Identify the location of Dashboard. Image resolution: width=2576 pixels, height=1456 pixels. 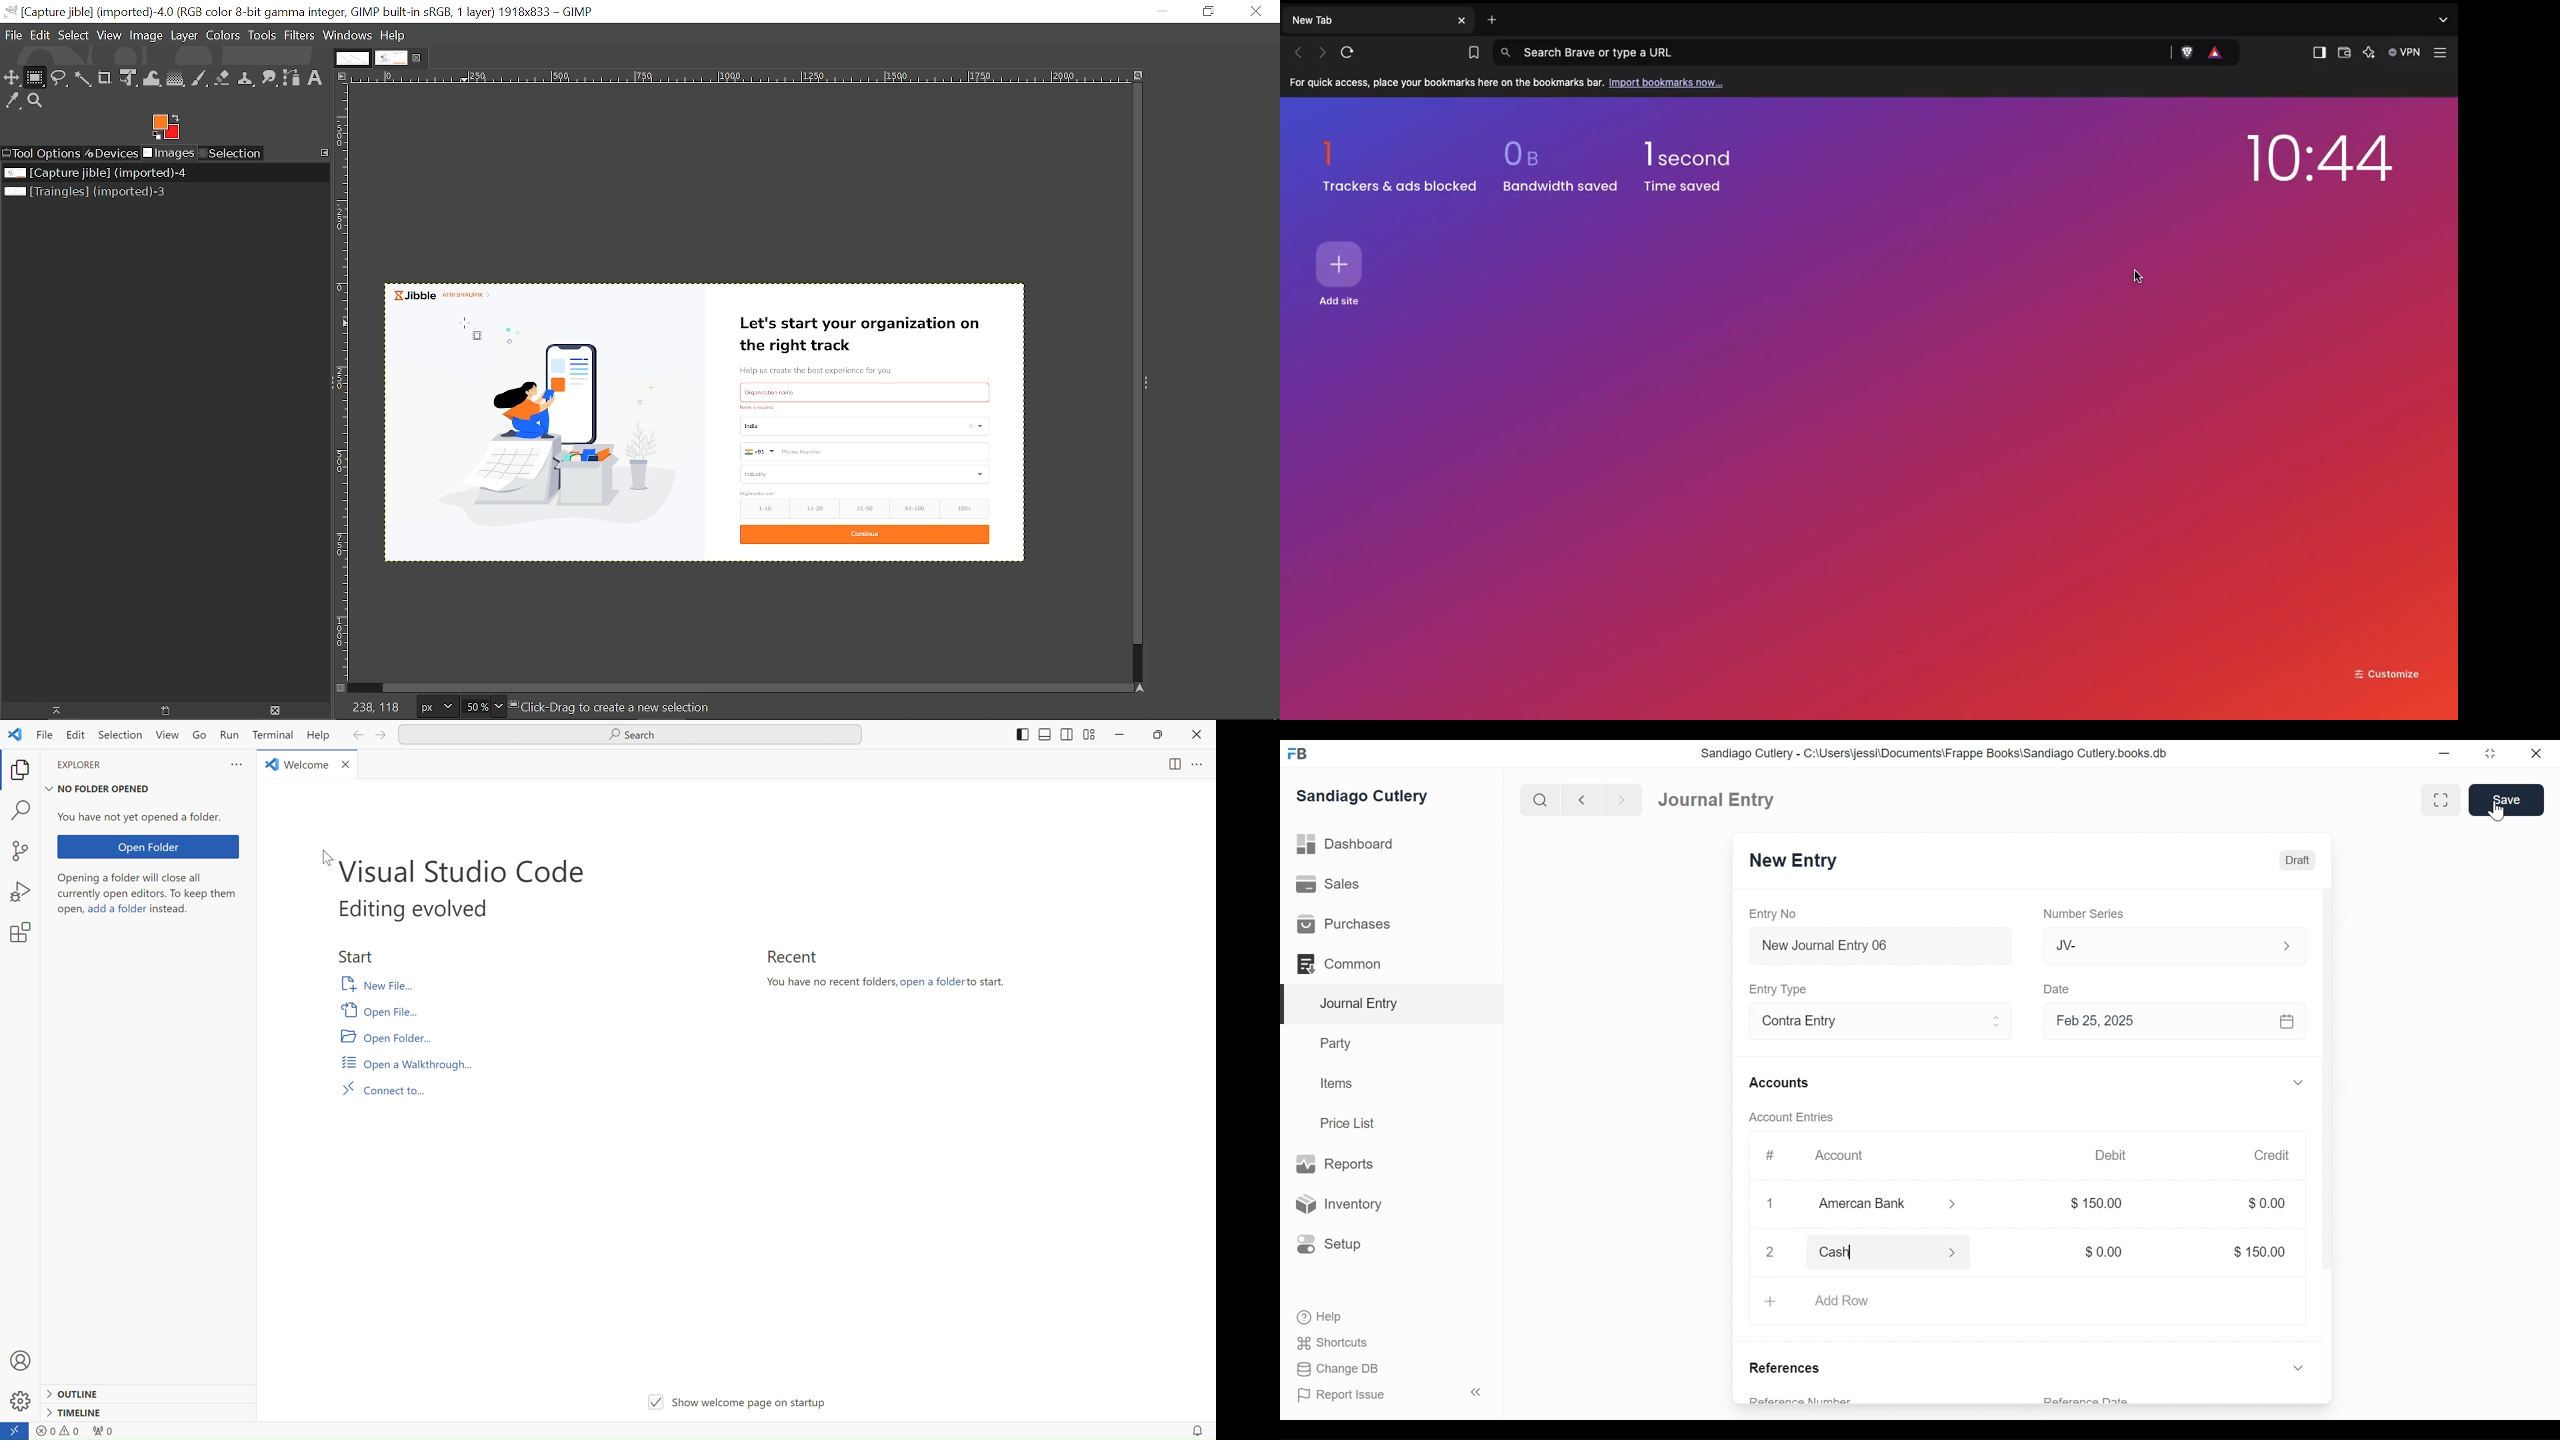
(1347, 845).